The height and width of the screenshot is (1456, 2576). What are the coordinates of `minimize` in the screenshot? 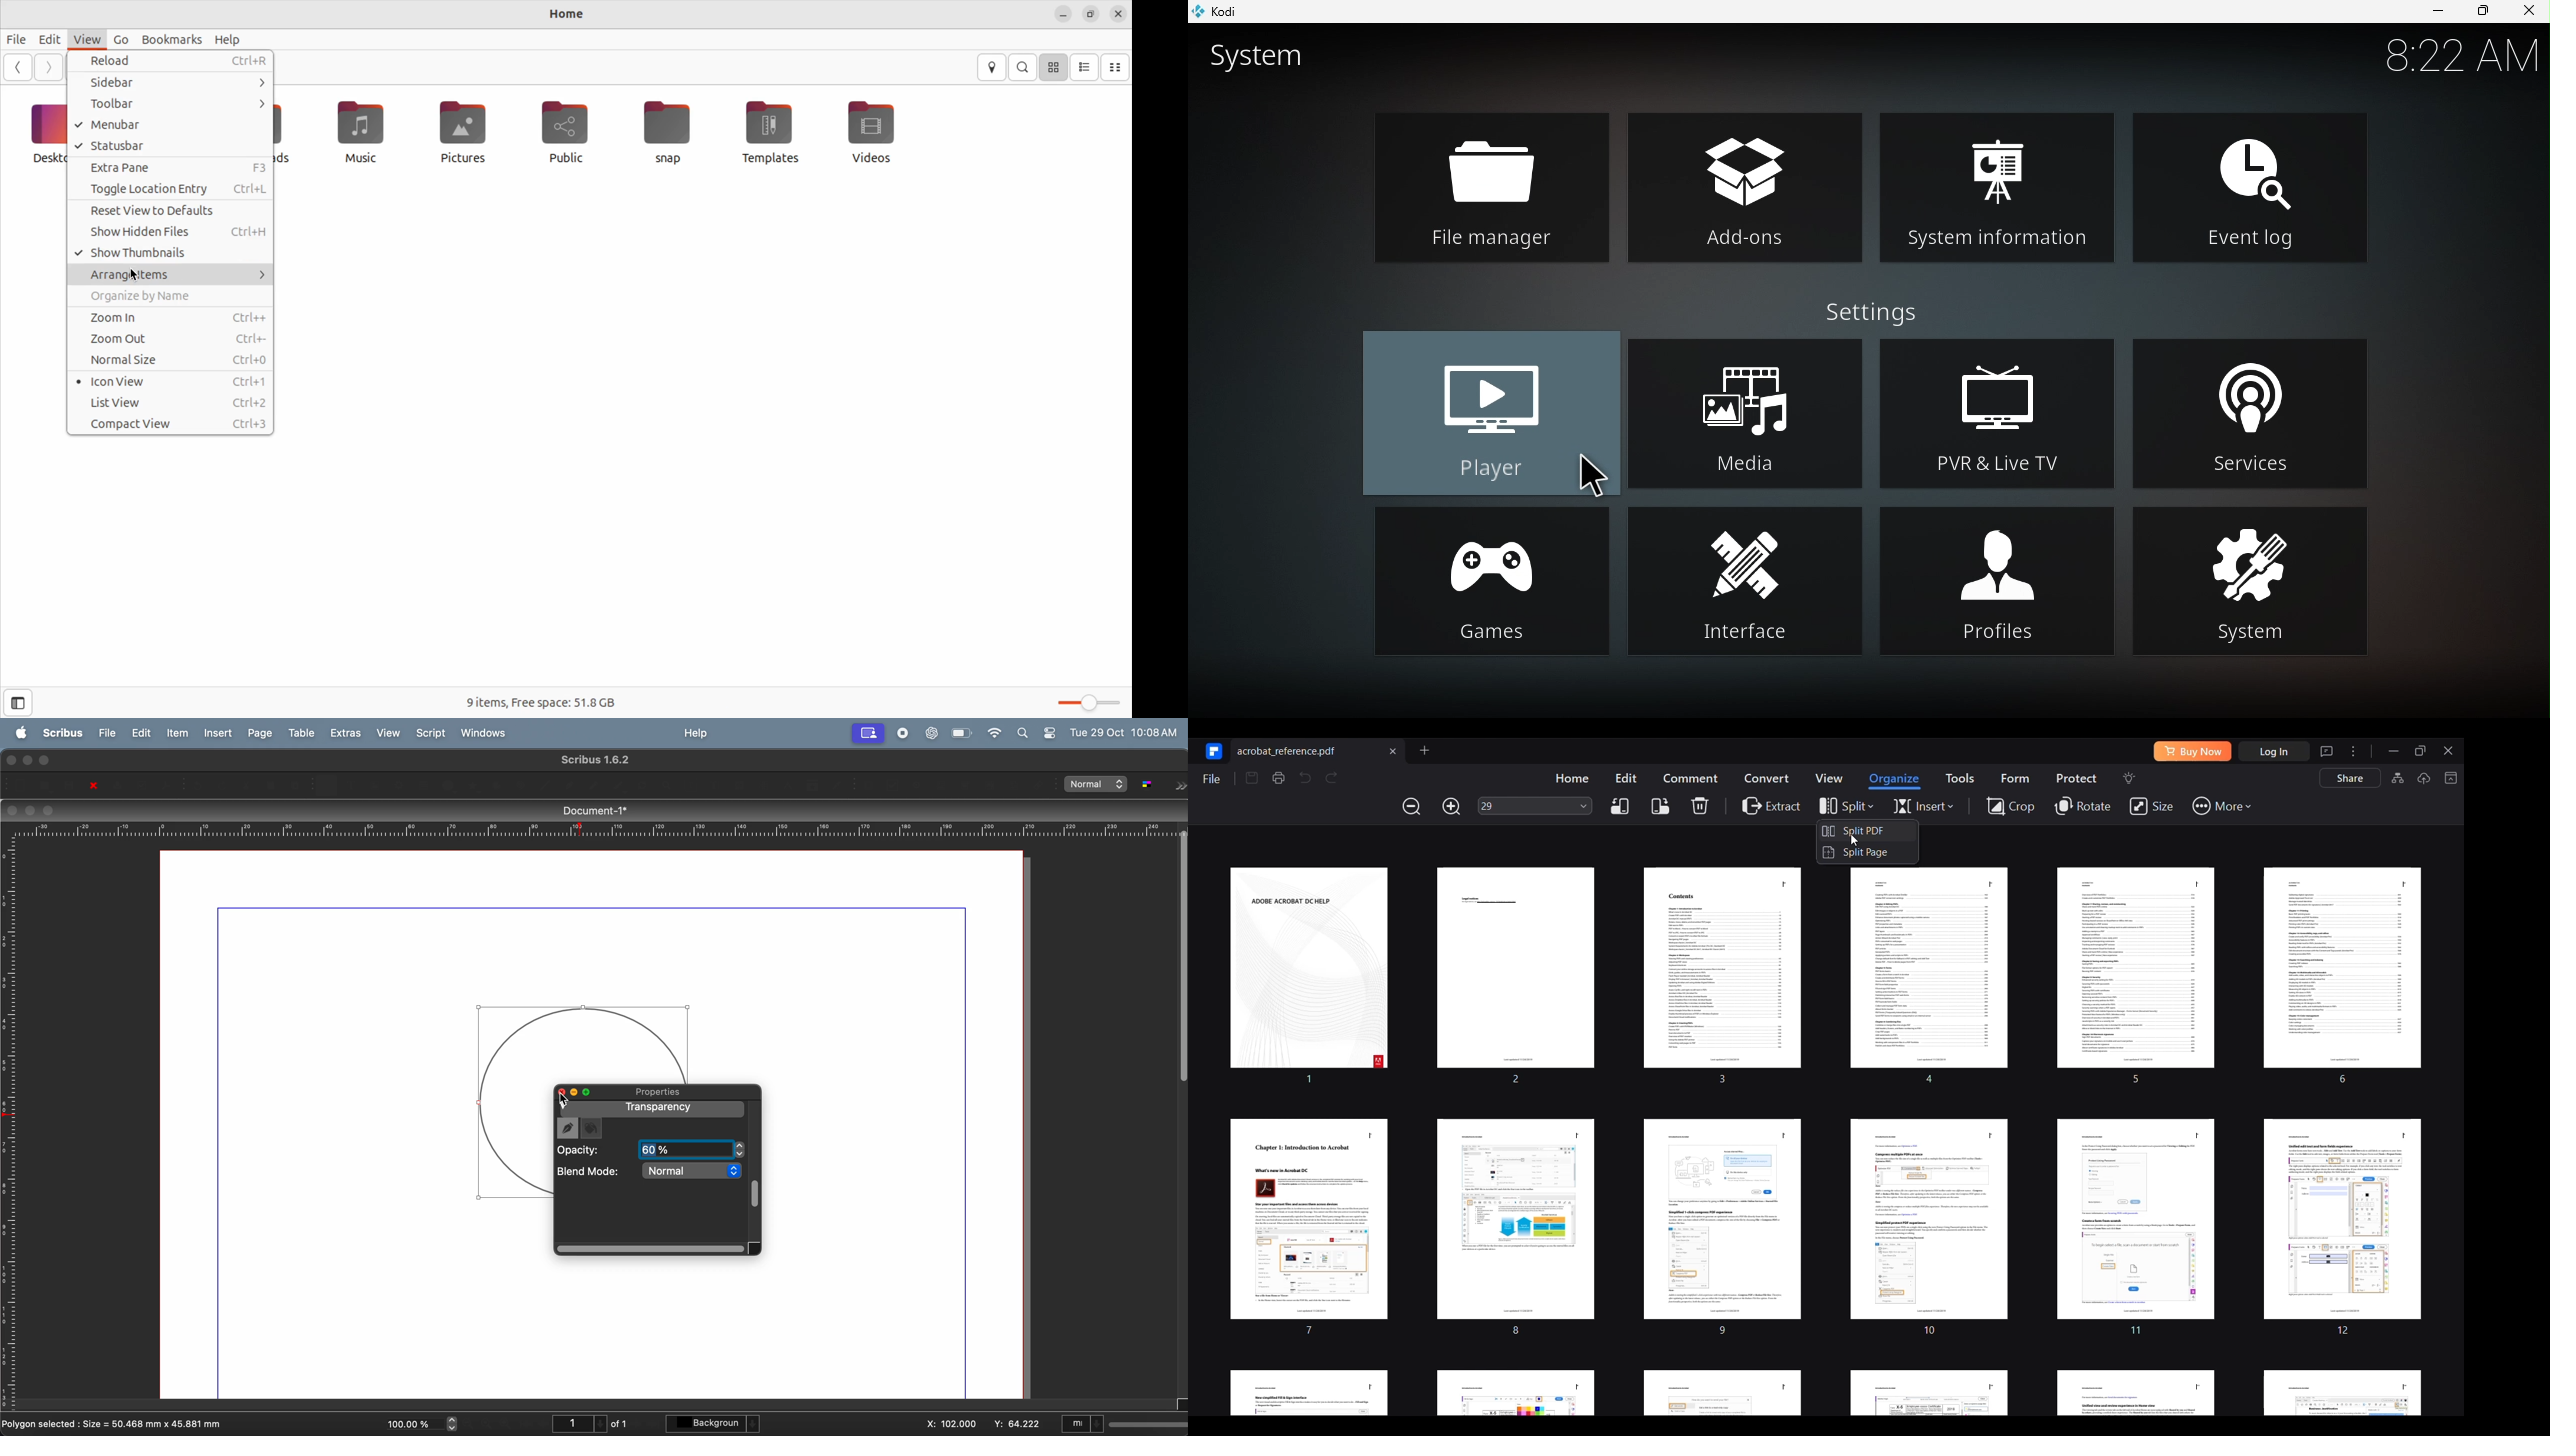 It's located at (26, 760).